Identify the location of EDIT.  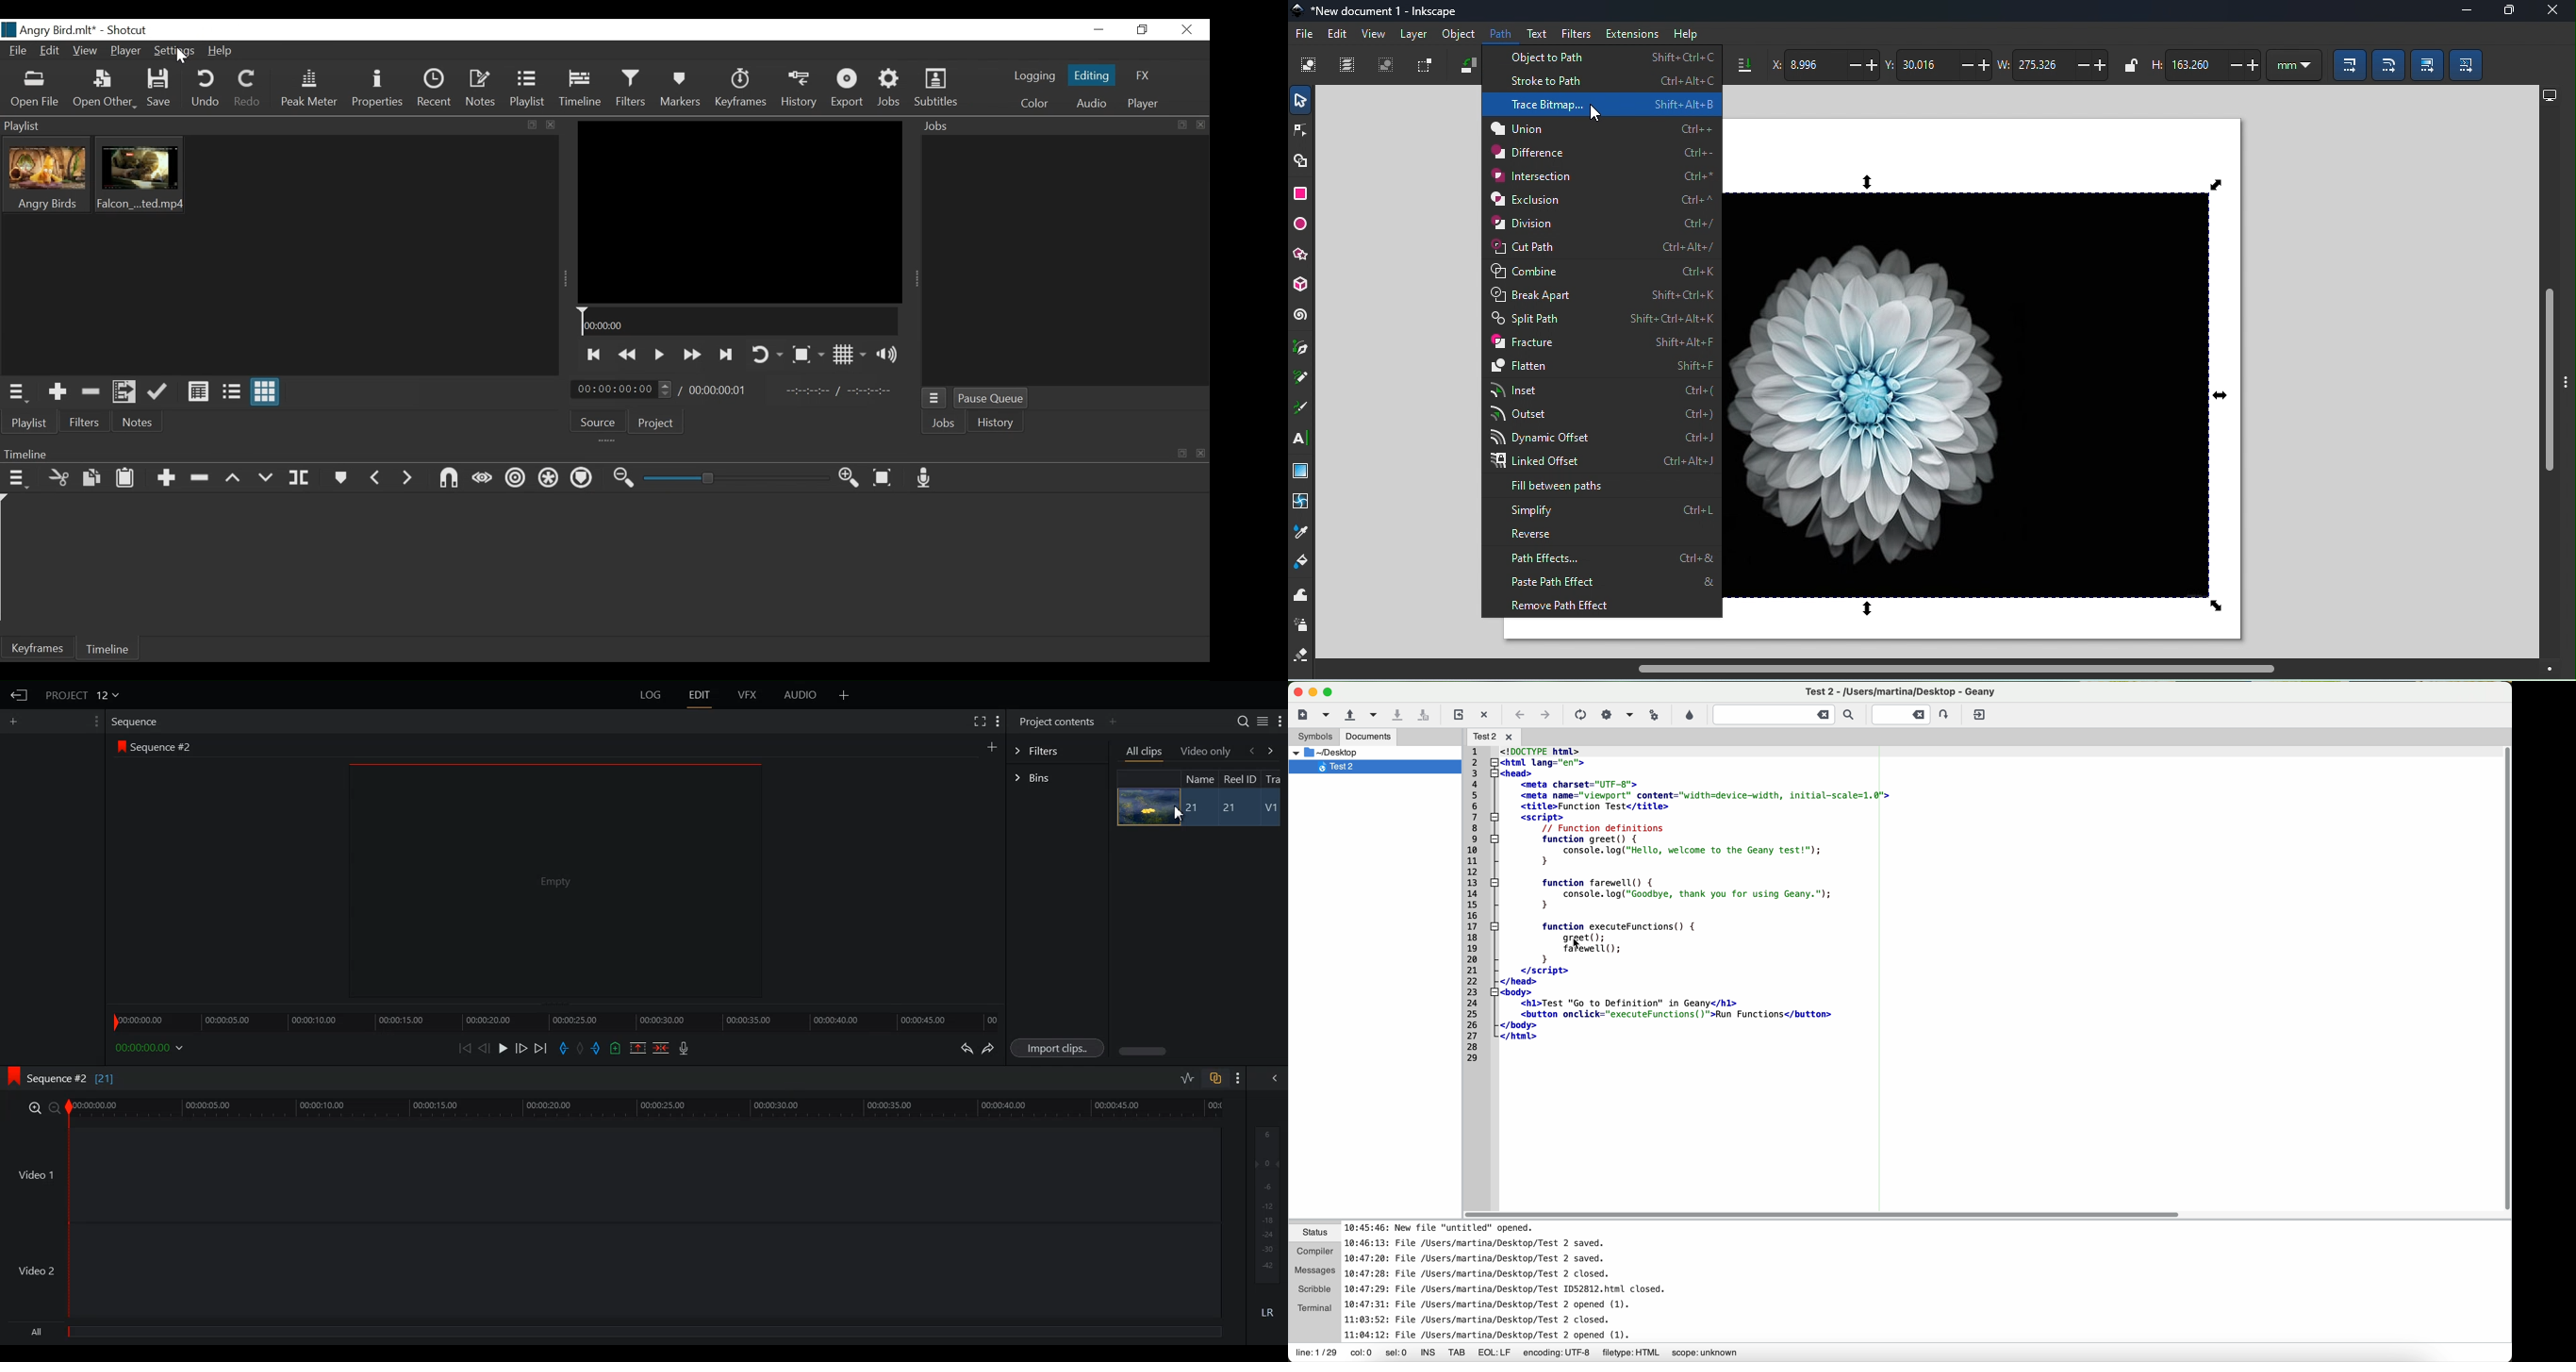
(700, 695).